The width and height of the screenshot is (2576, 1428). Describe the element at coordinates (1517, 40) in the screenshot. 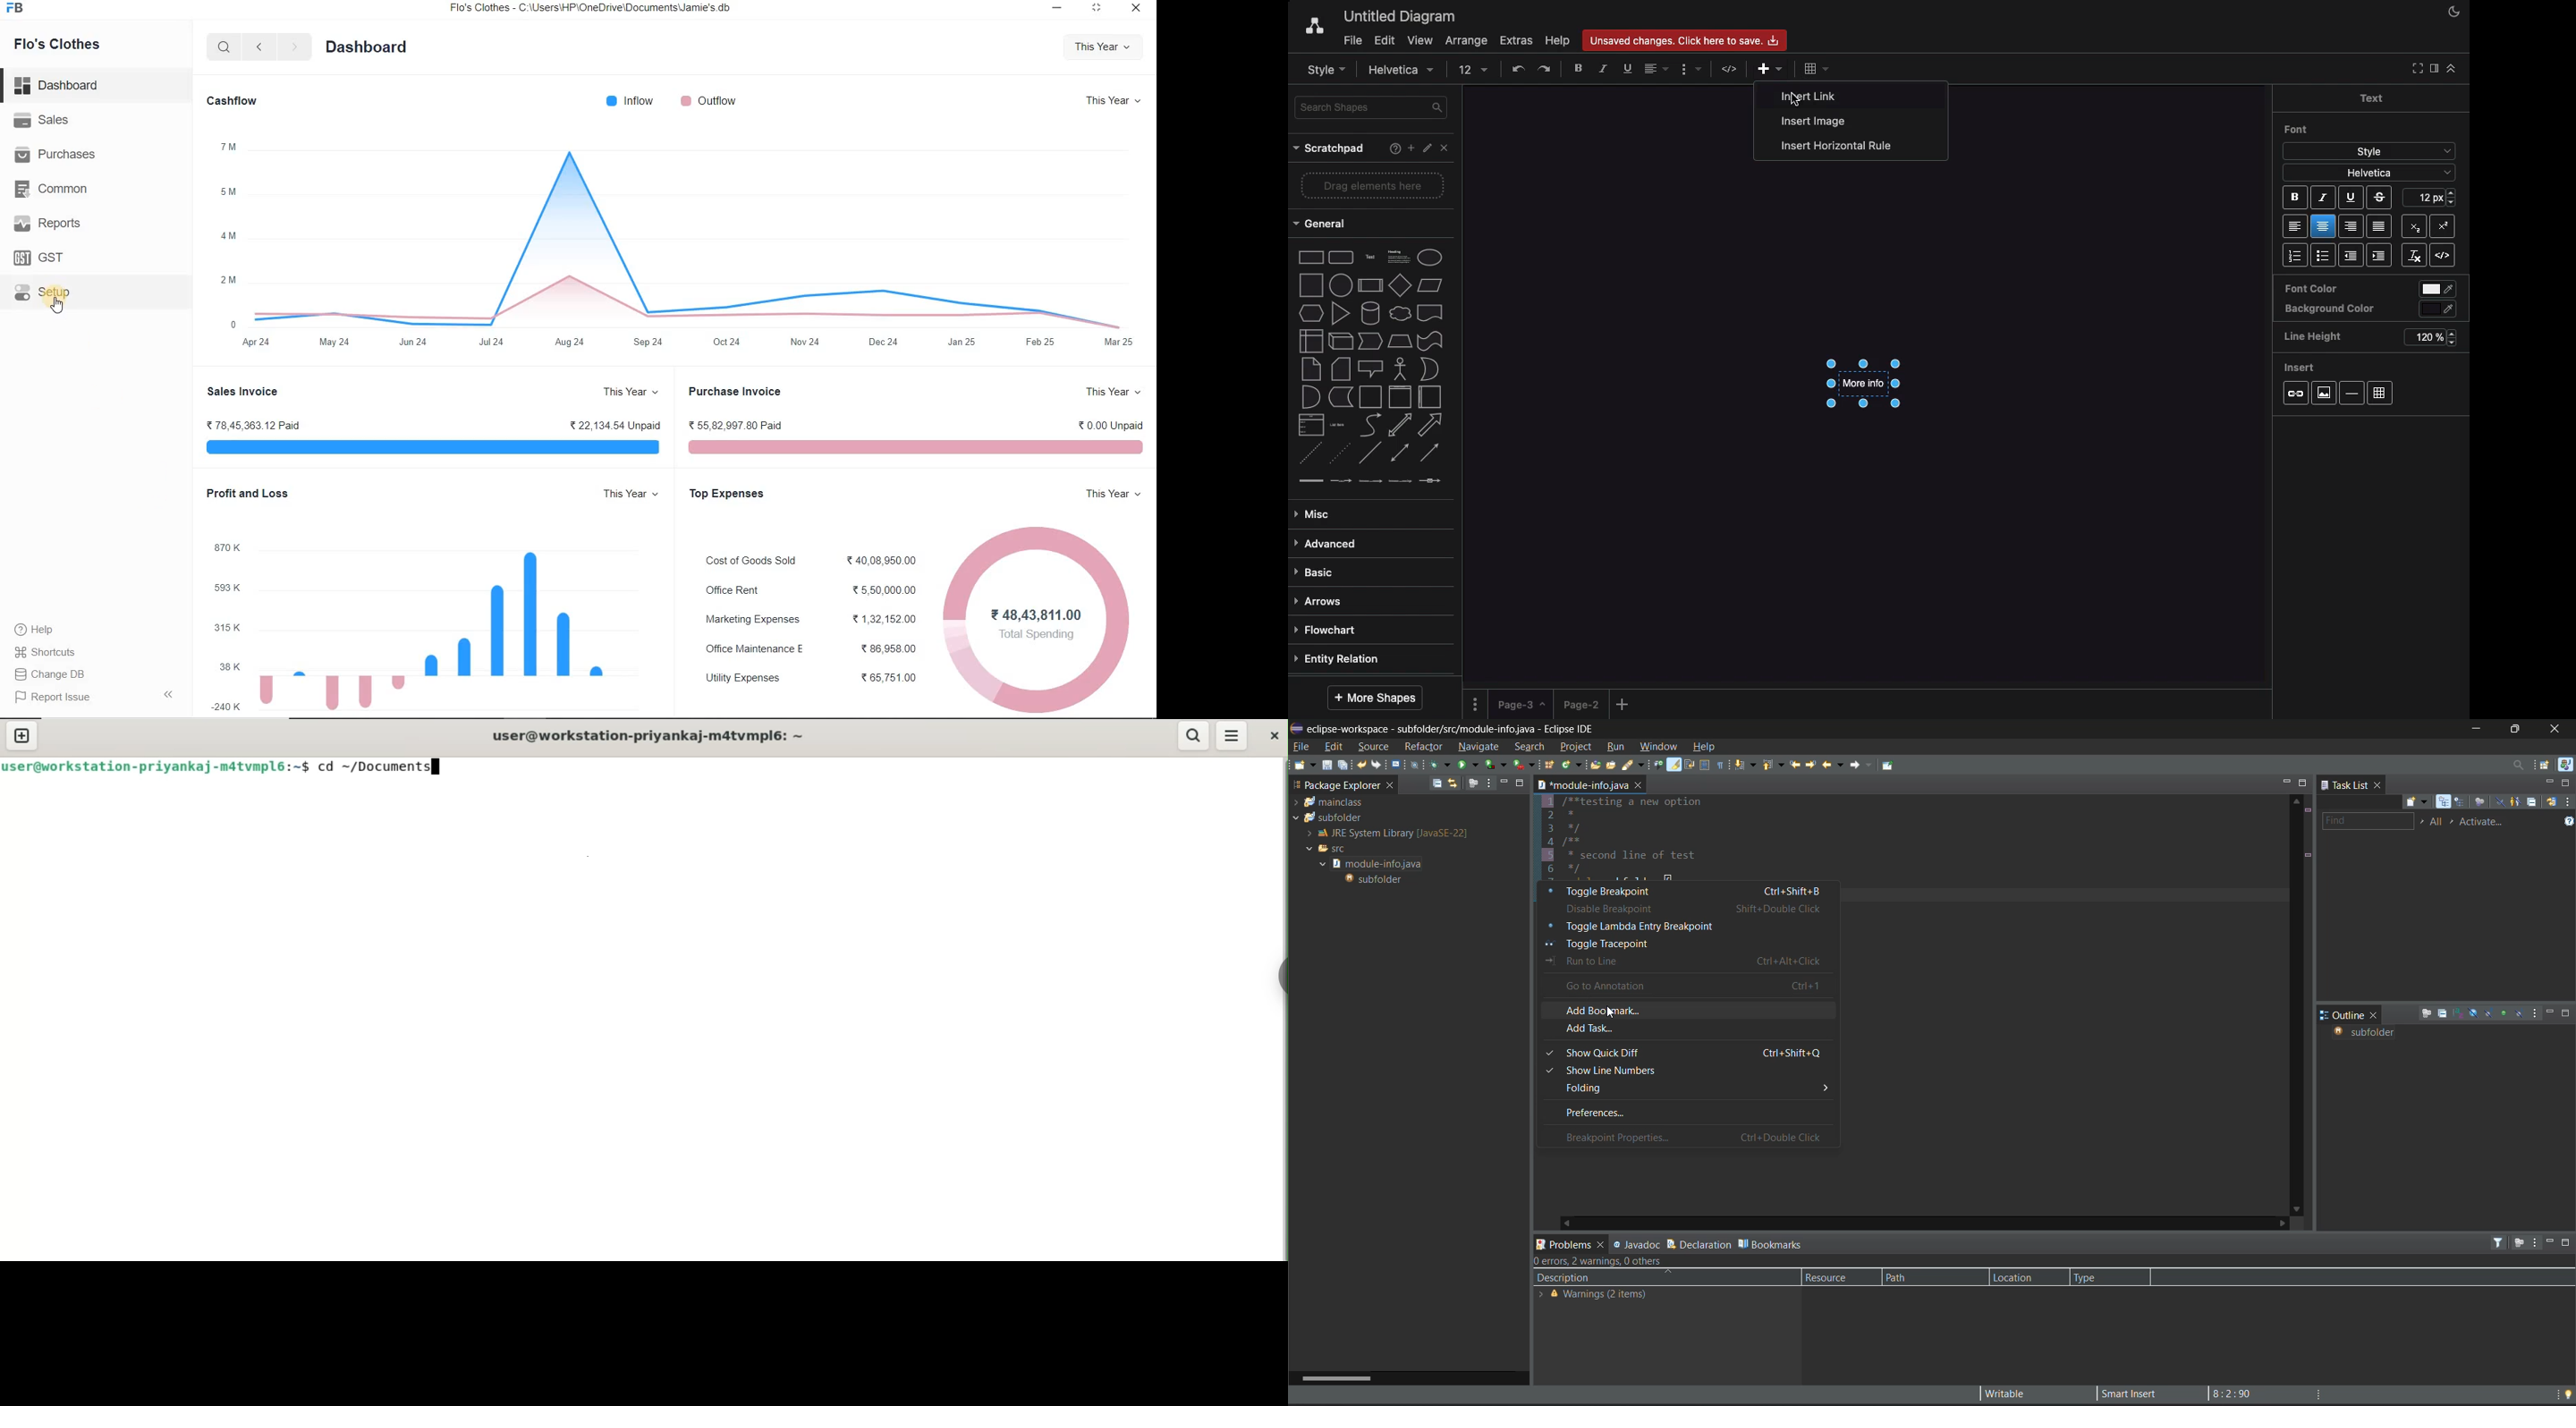

I see `Extras` at that location.